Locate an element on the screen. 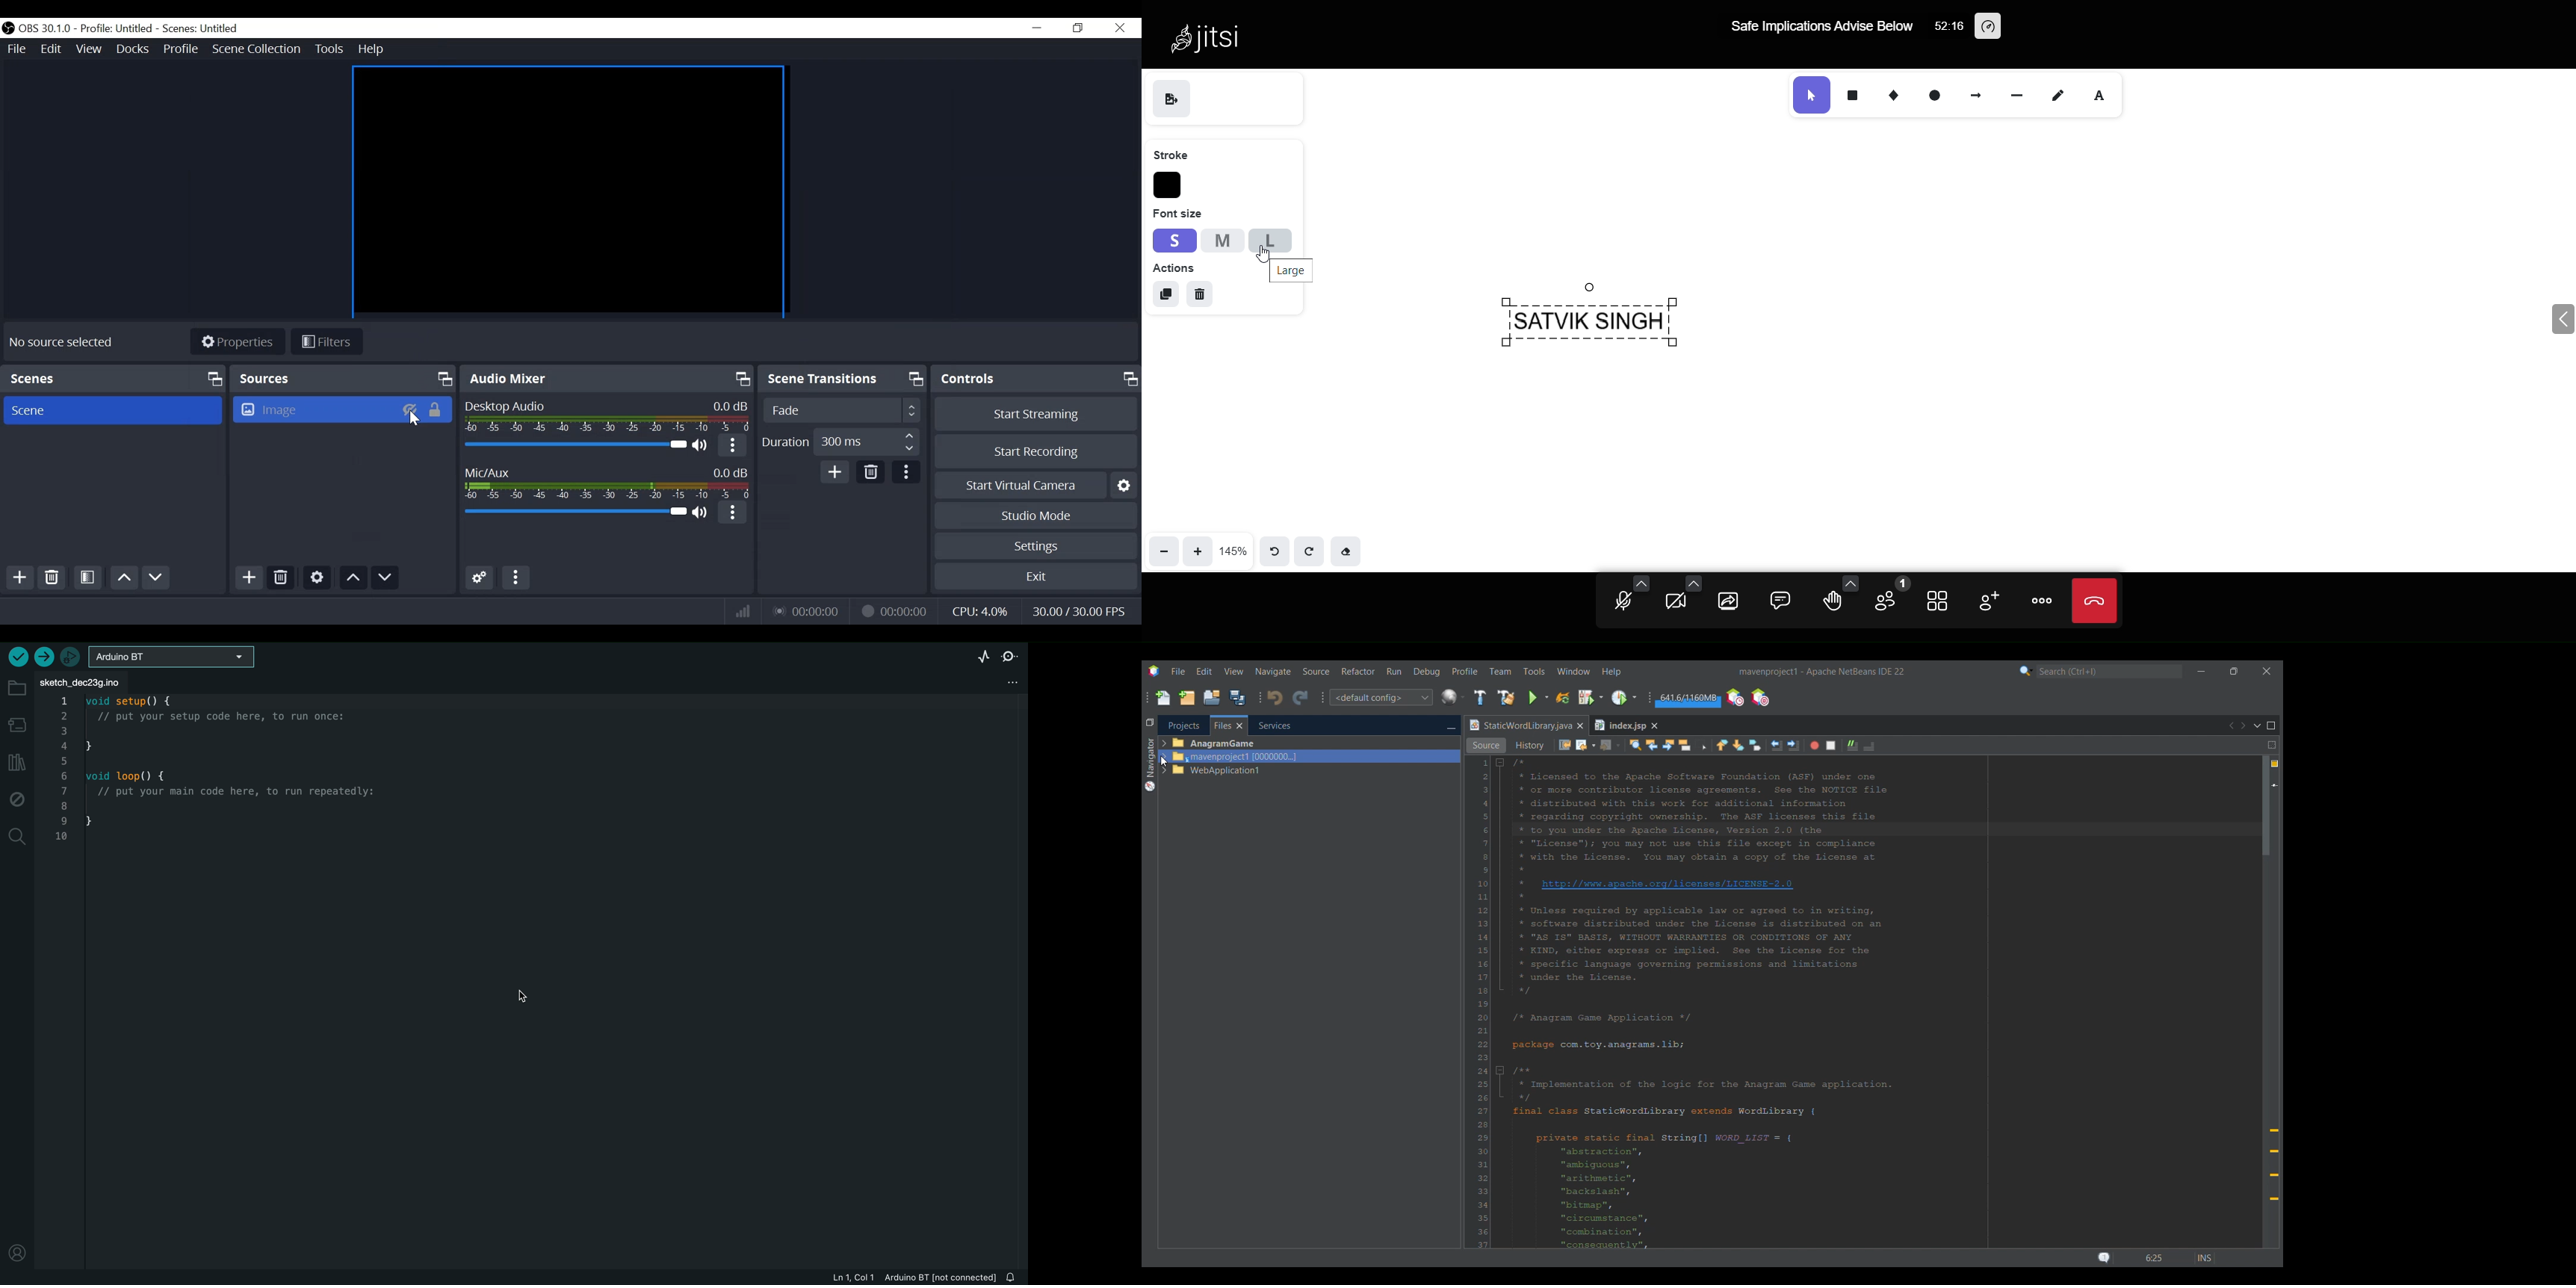  Add is located at coordinates (249, 578).